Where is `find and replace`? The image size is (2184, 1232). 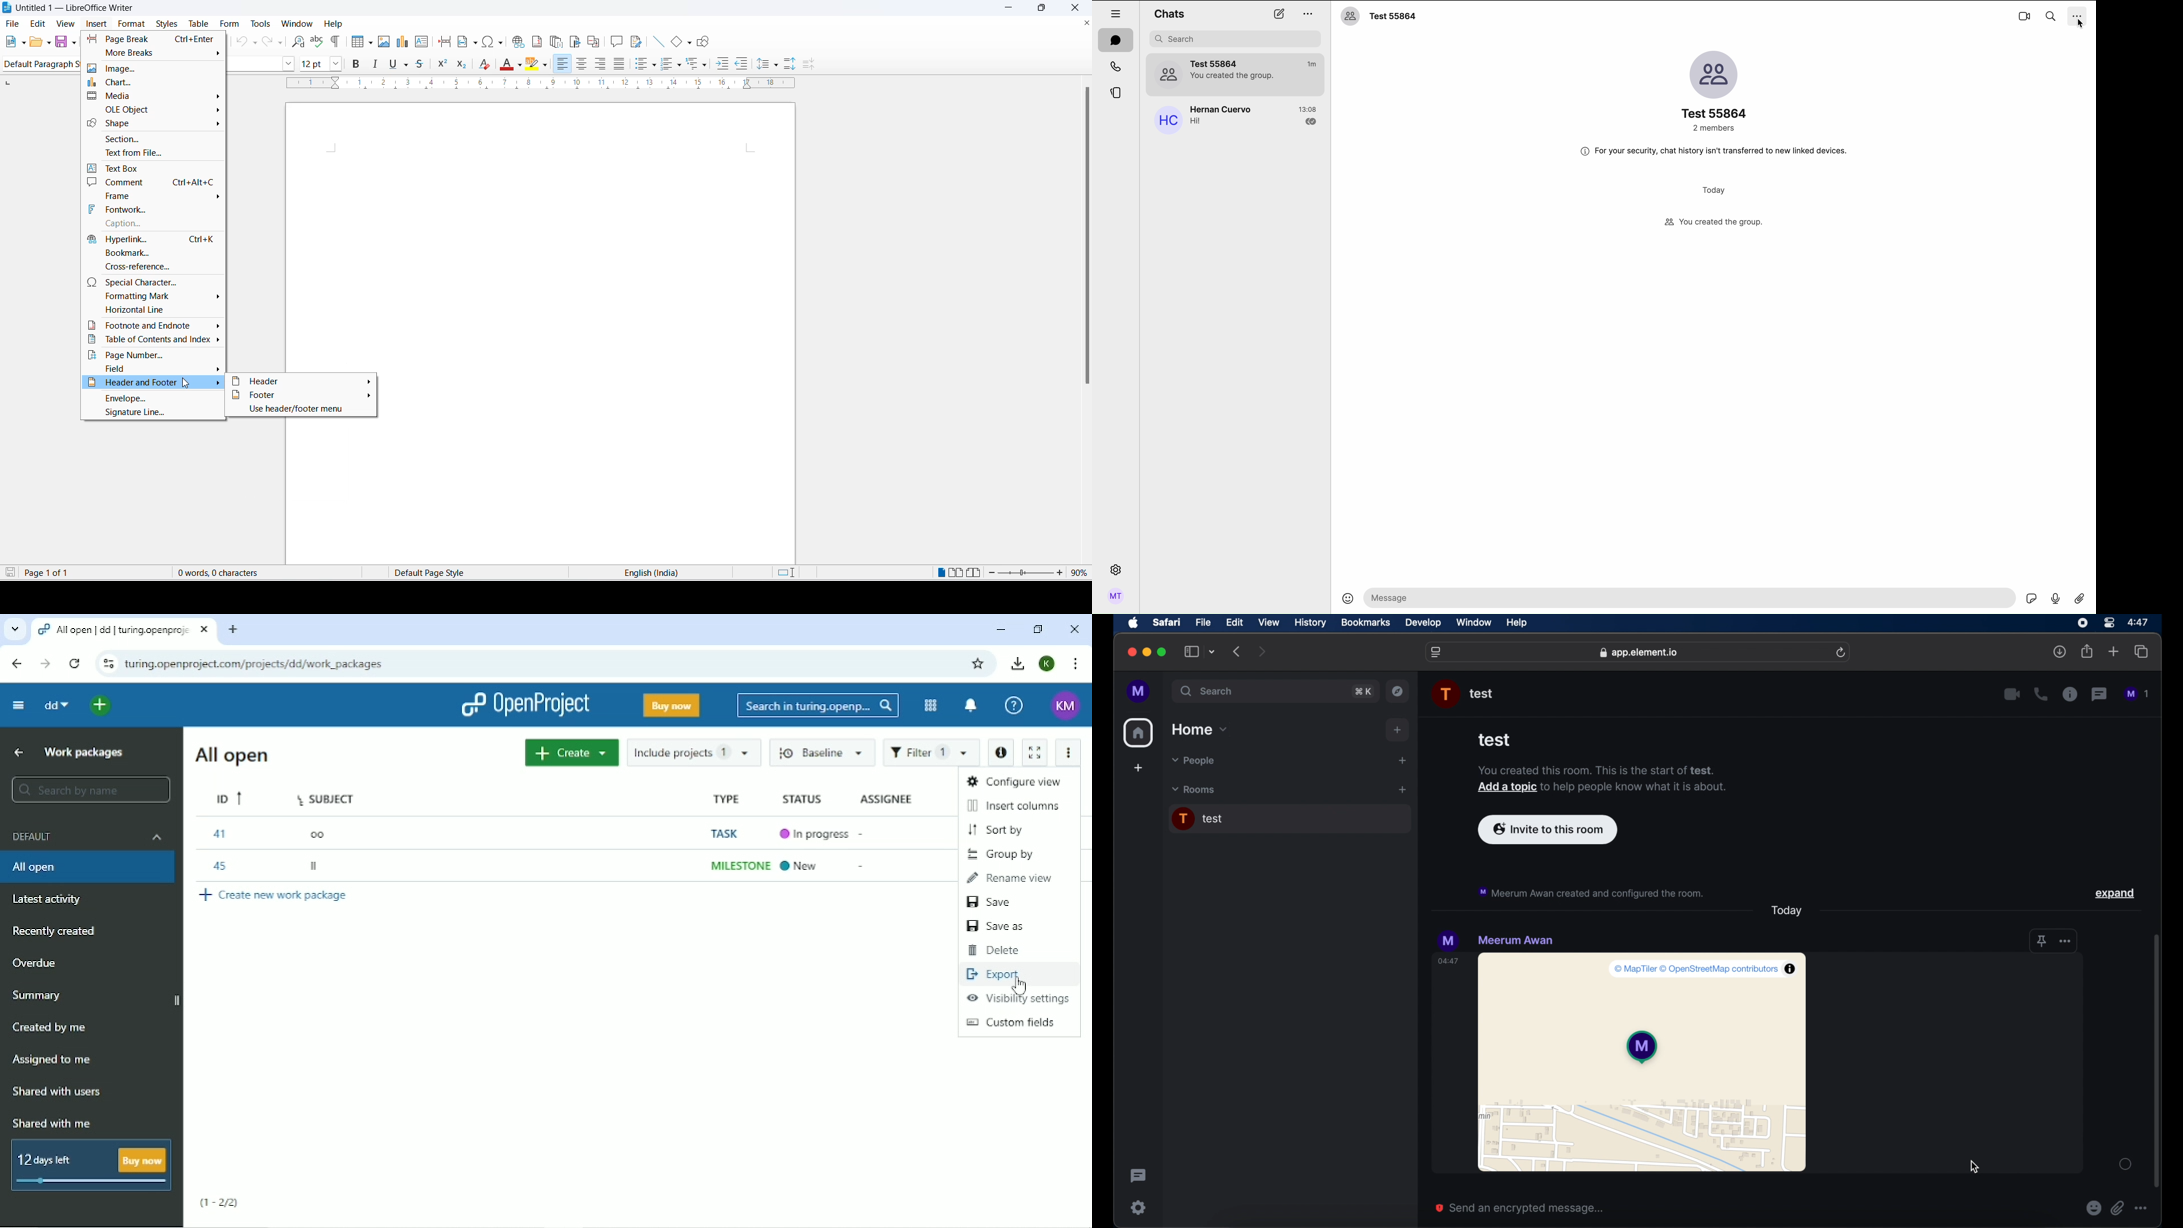
find and replace is located at coordinates (296, 42).